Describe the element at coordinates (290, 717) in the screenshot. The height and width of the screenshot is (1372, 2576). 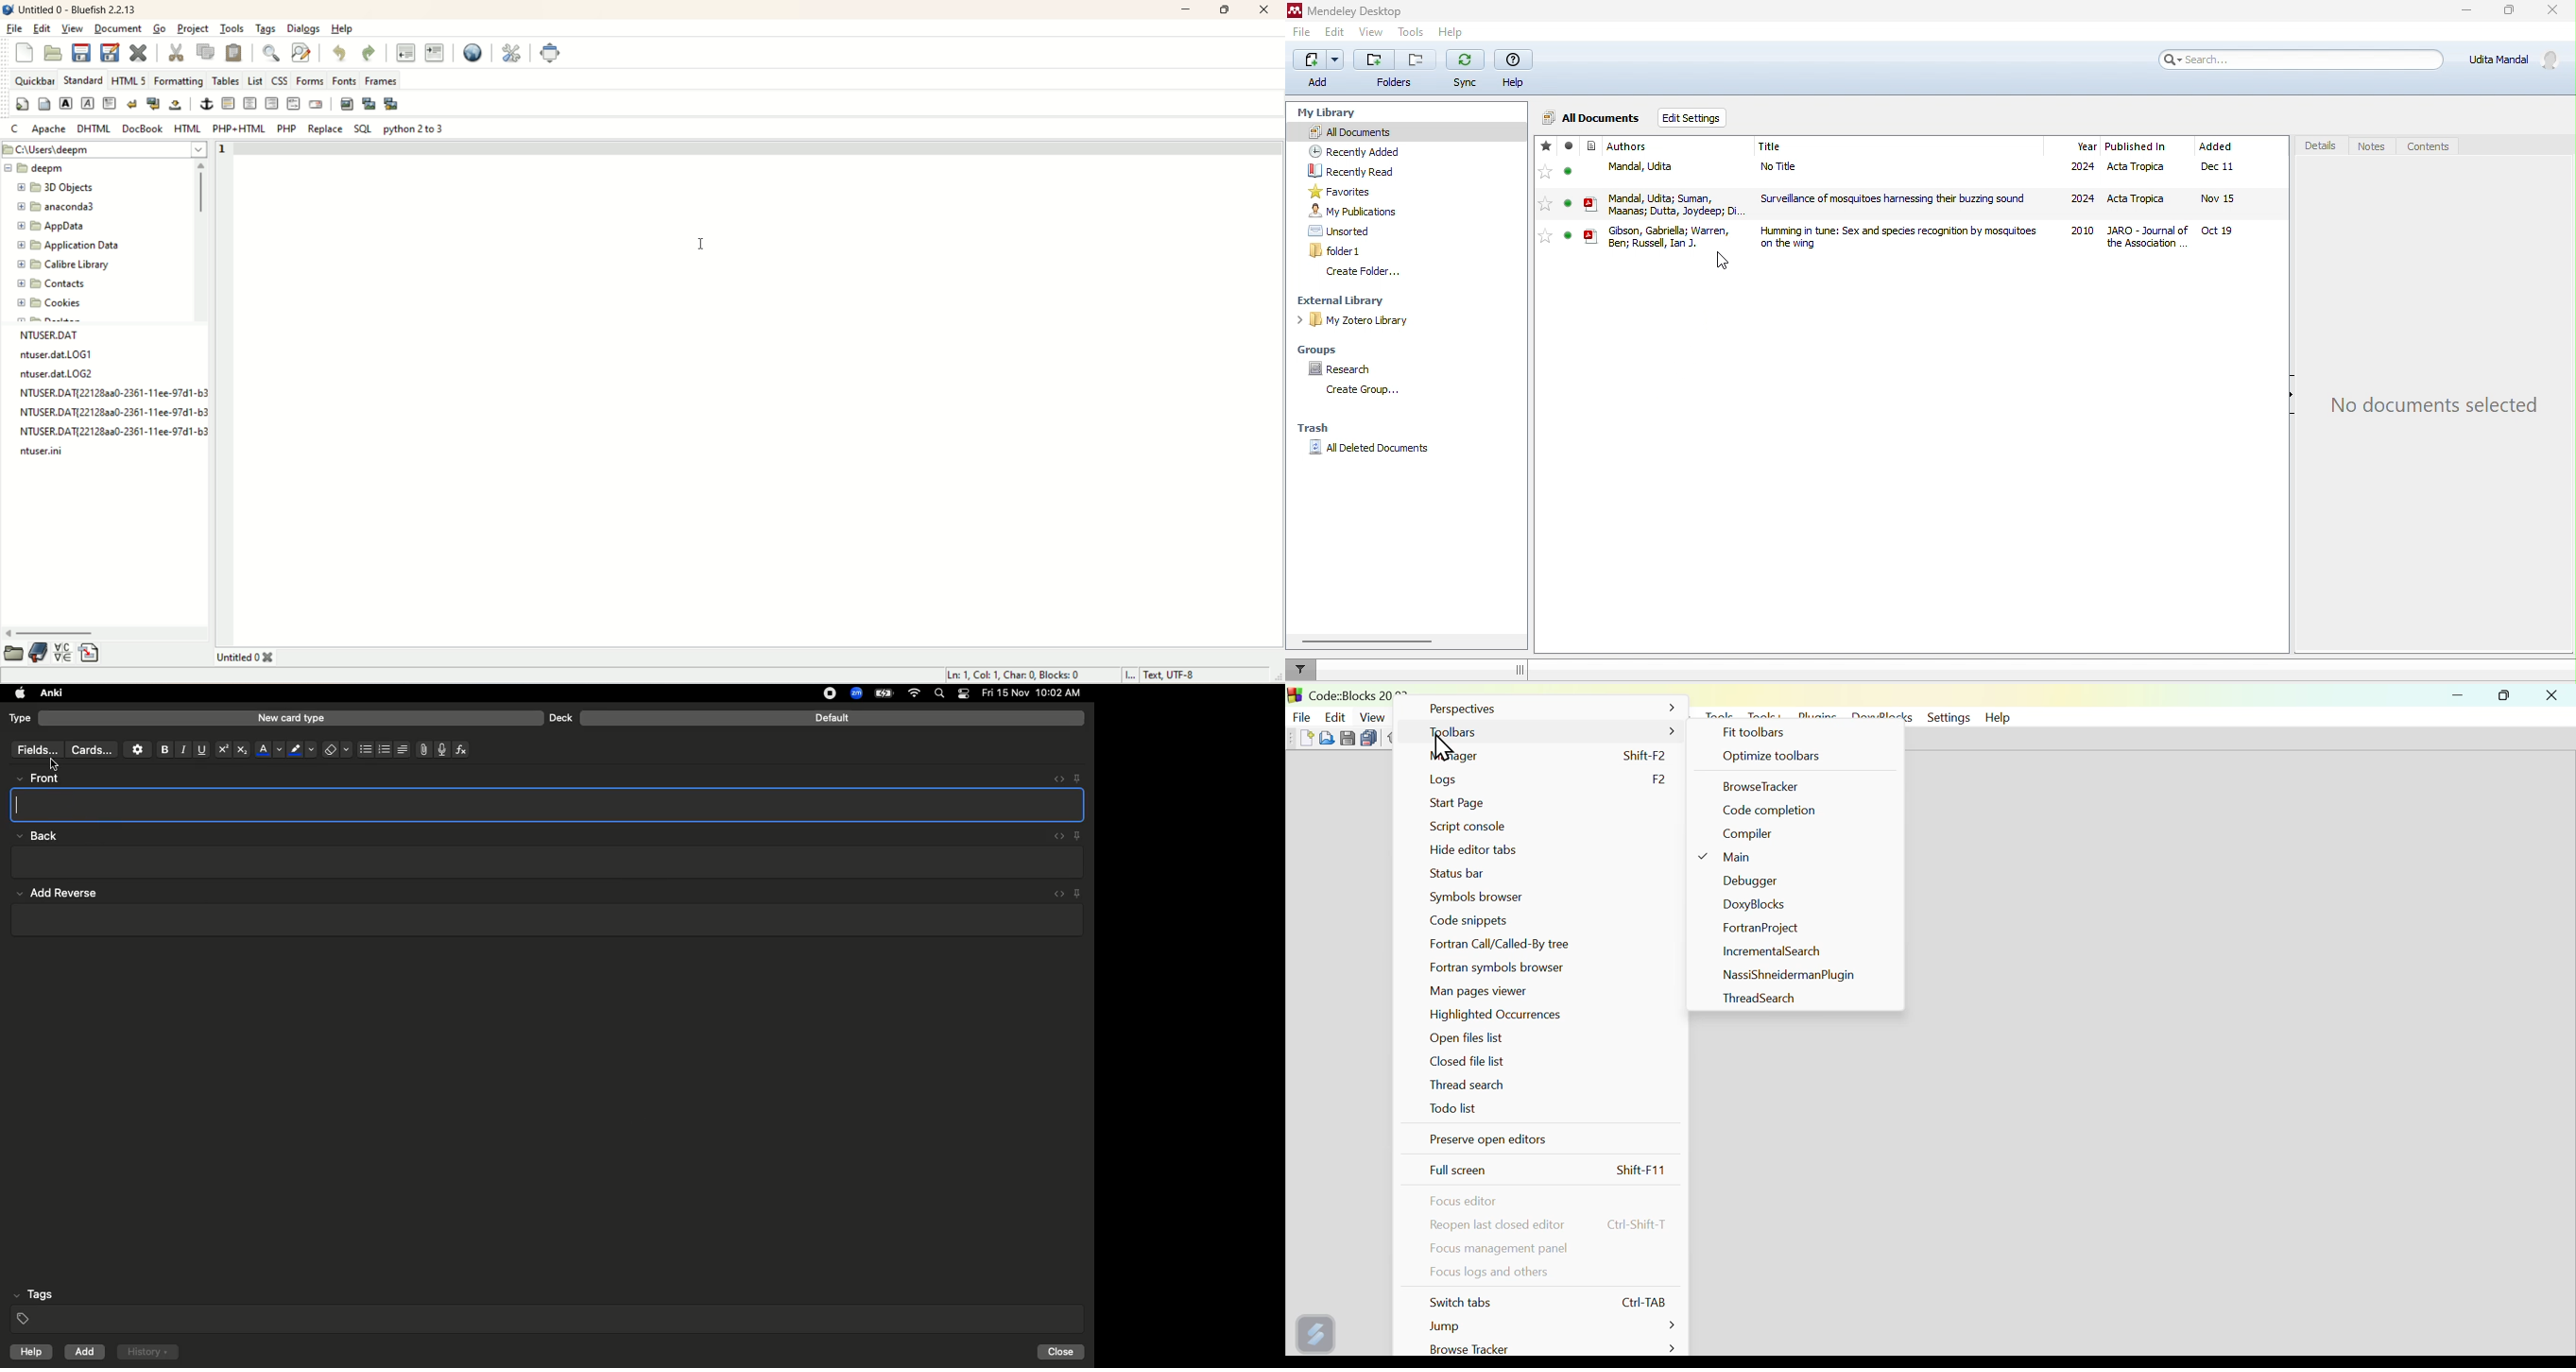
I see `New card type` at that location.